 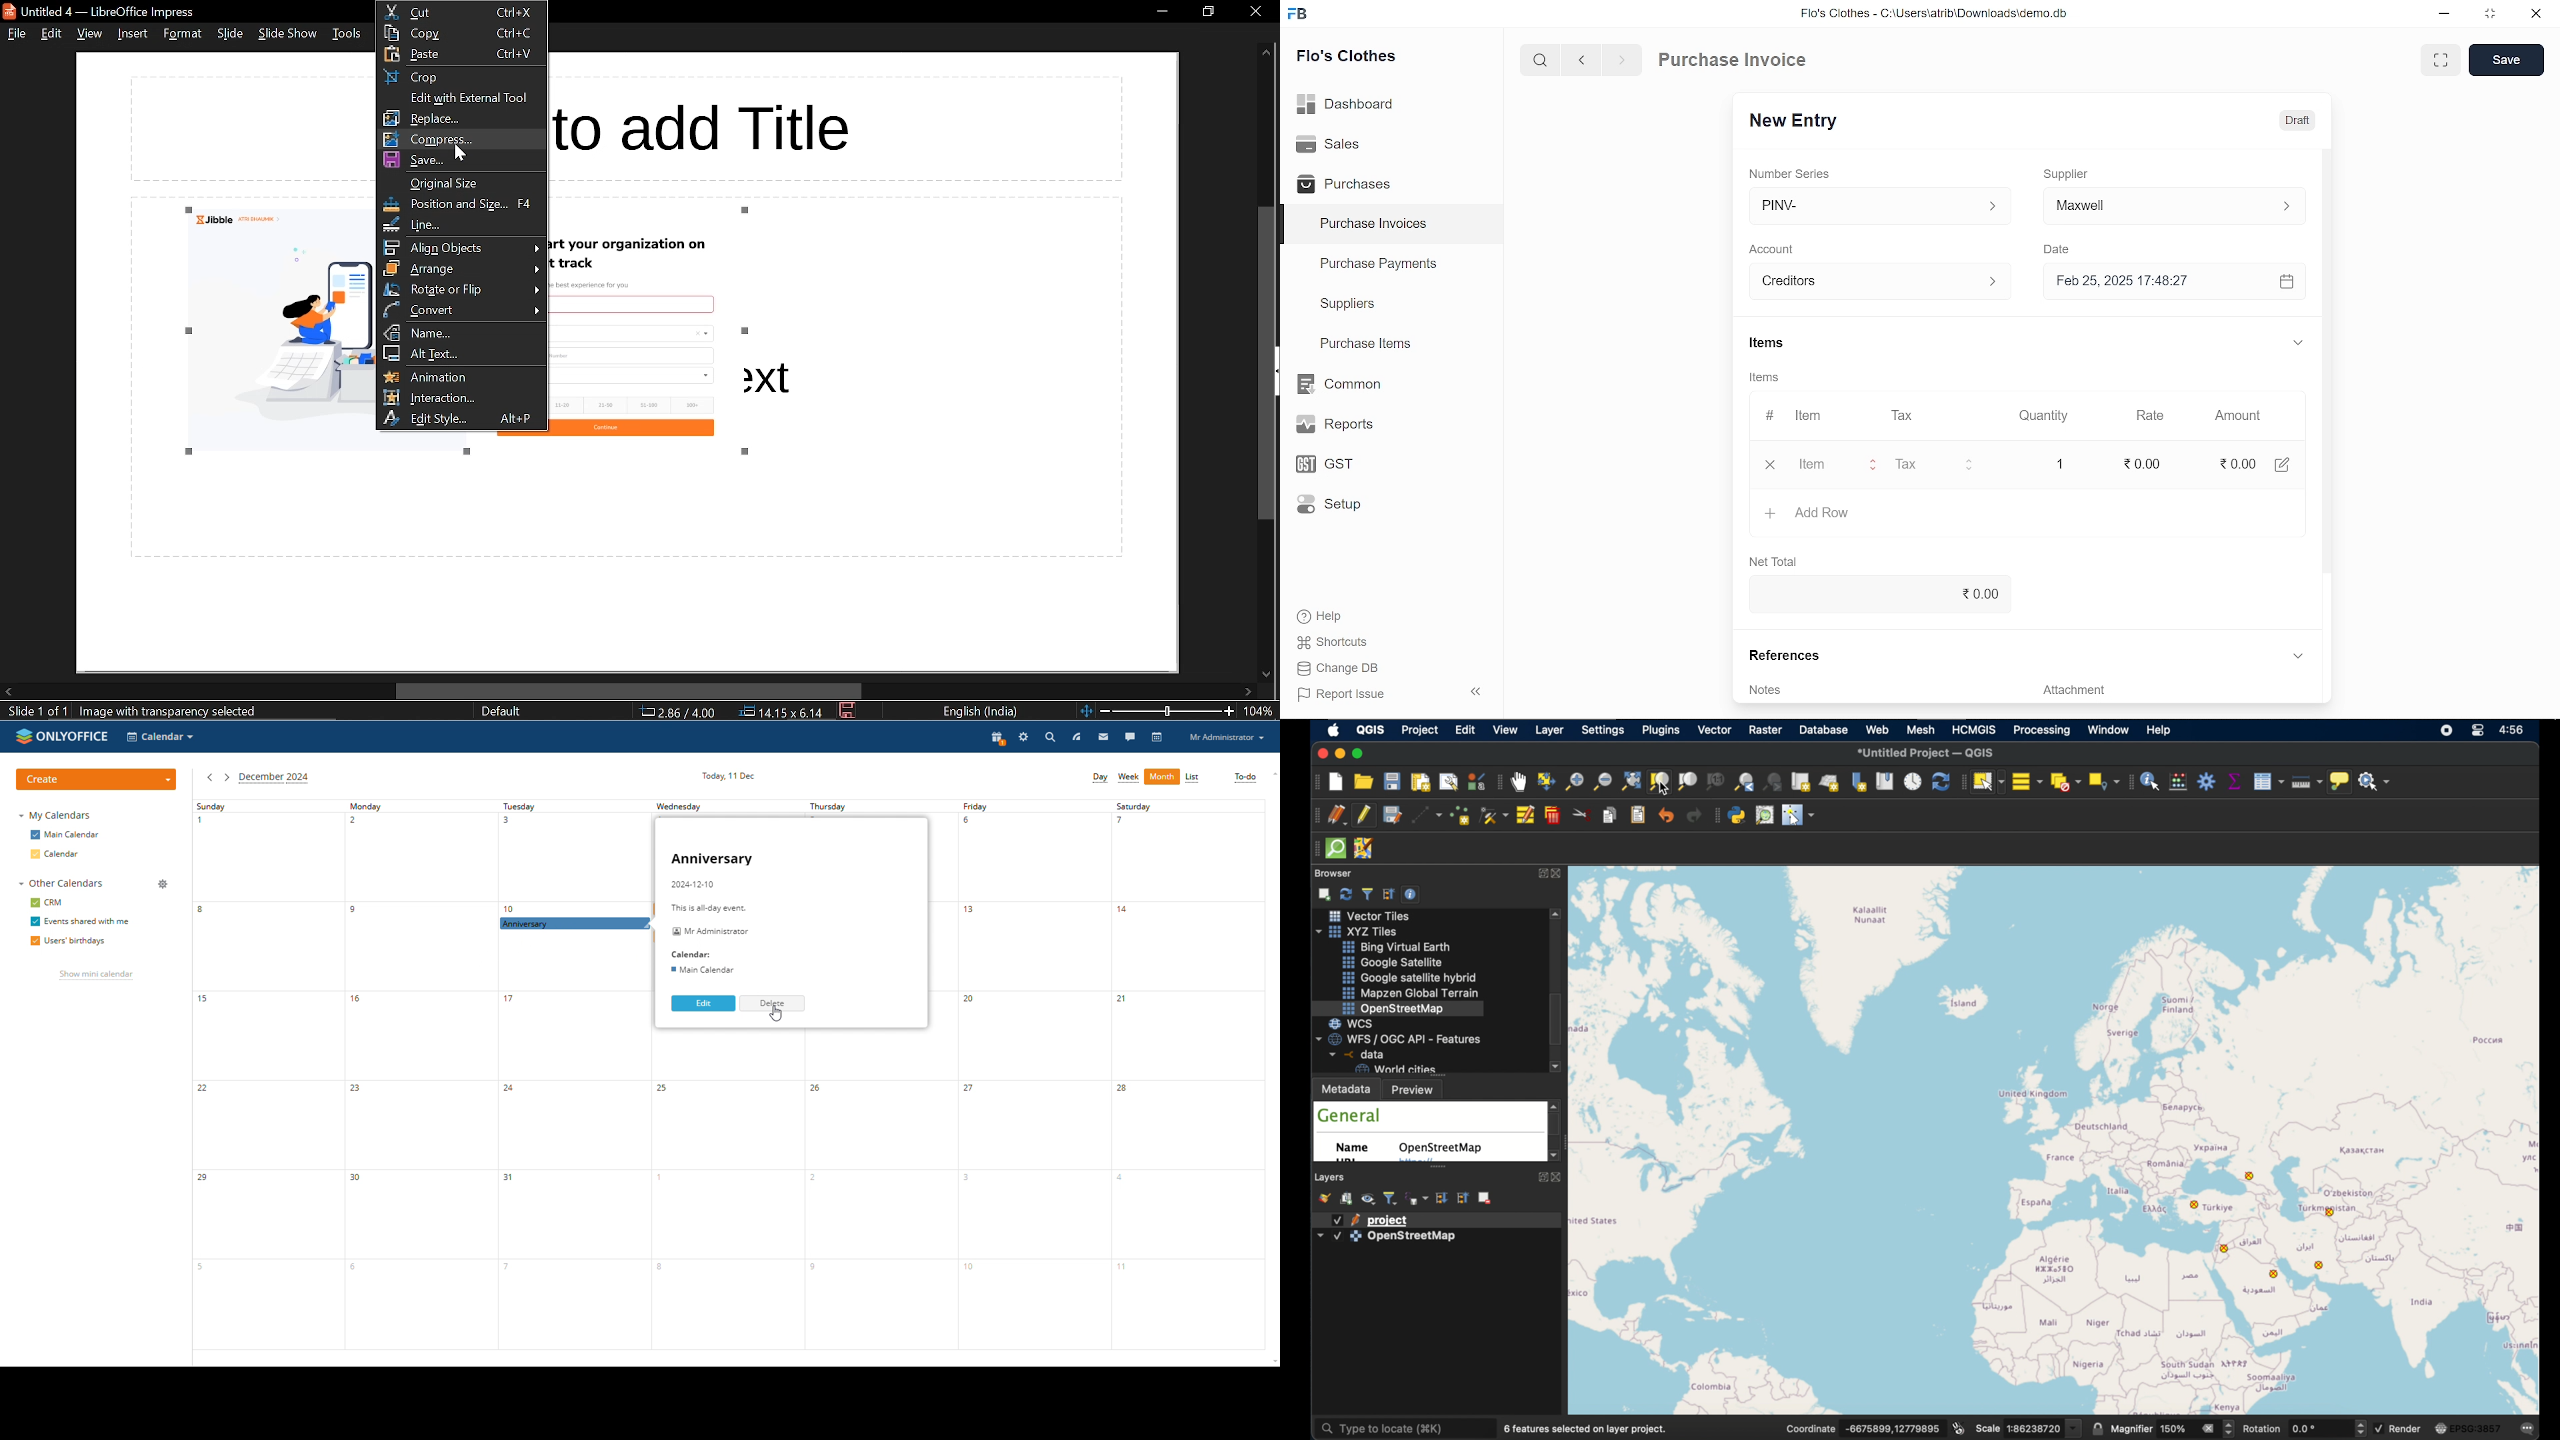 What do you see at coordinates (1717, 783) in the screenshot?
I see `zoom to native resolution` at bounding box center [1717, 783].